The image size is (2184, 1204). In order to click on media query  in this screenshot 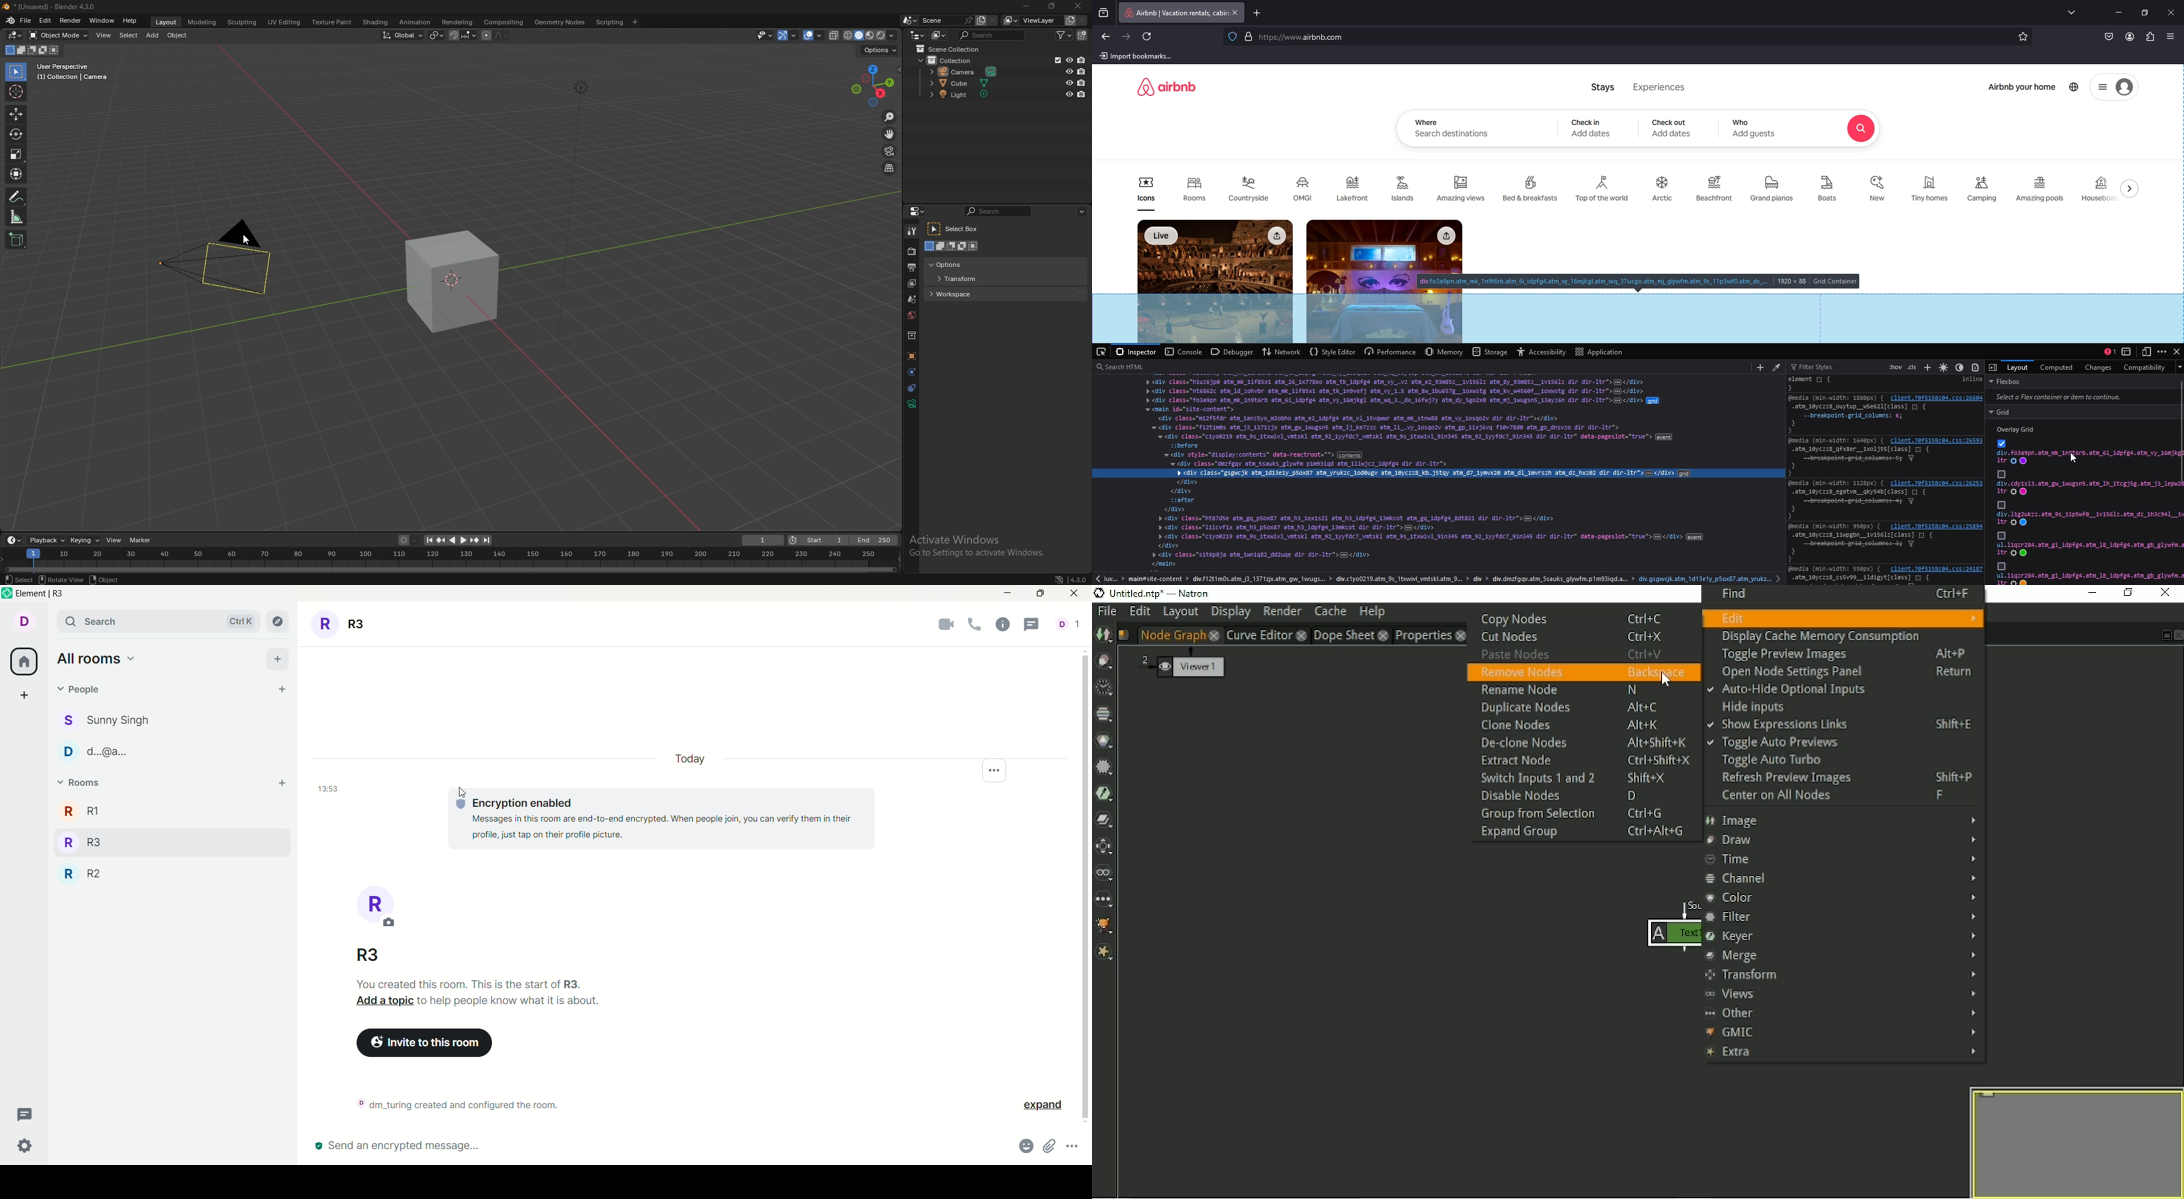, I will do `click(1836, 527)`.